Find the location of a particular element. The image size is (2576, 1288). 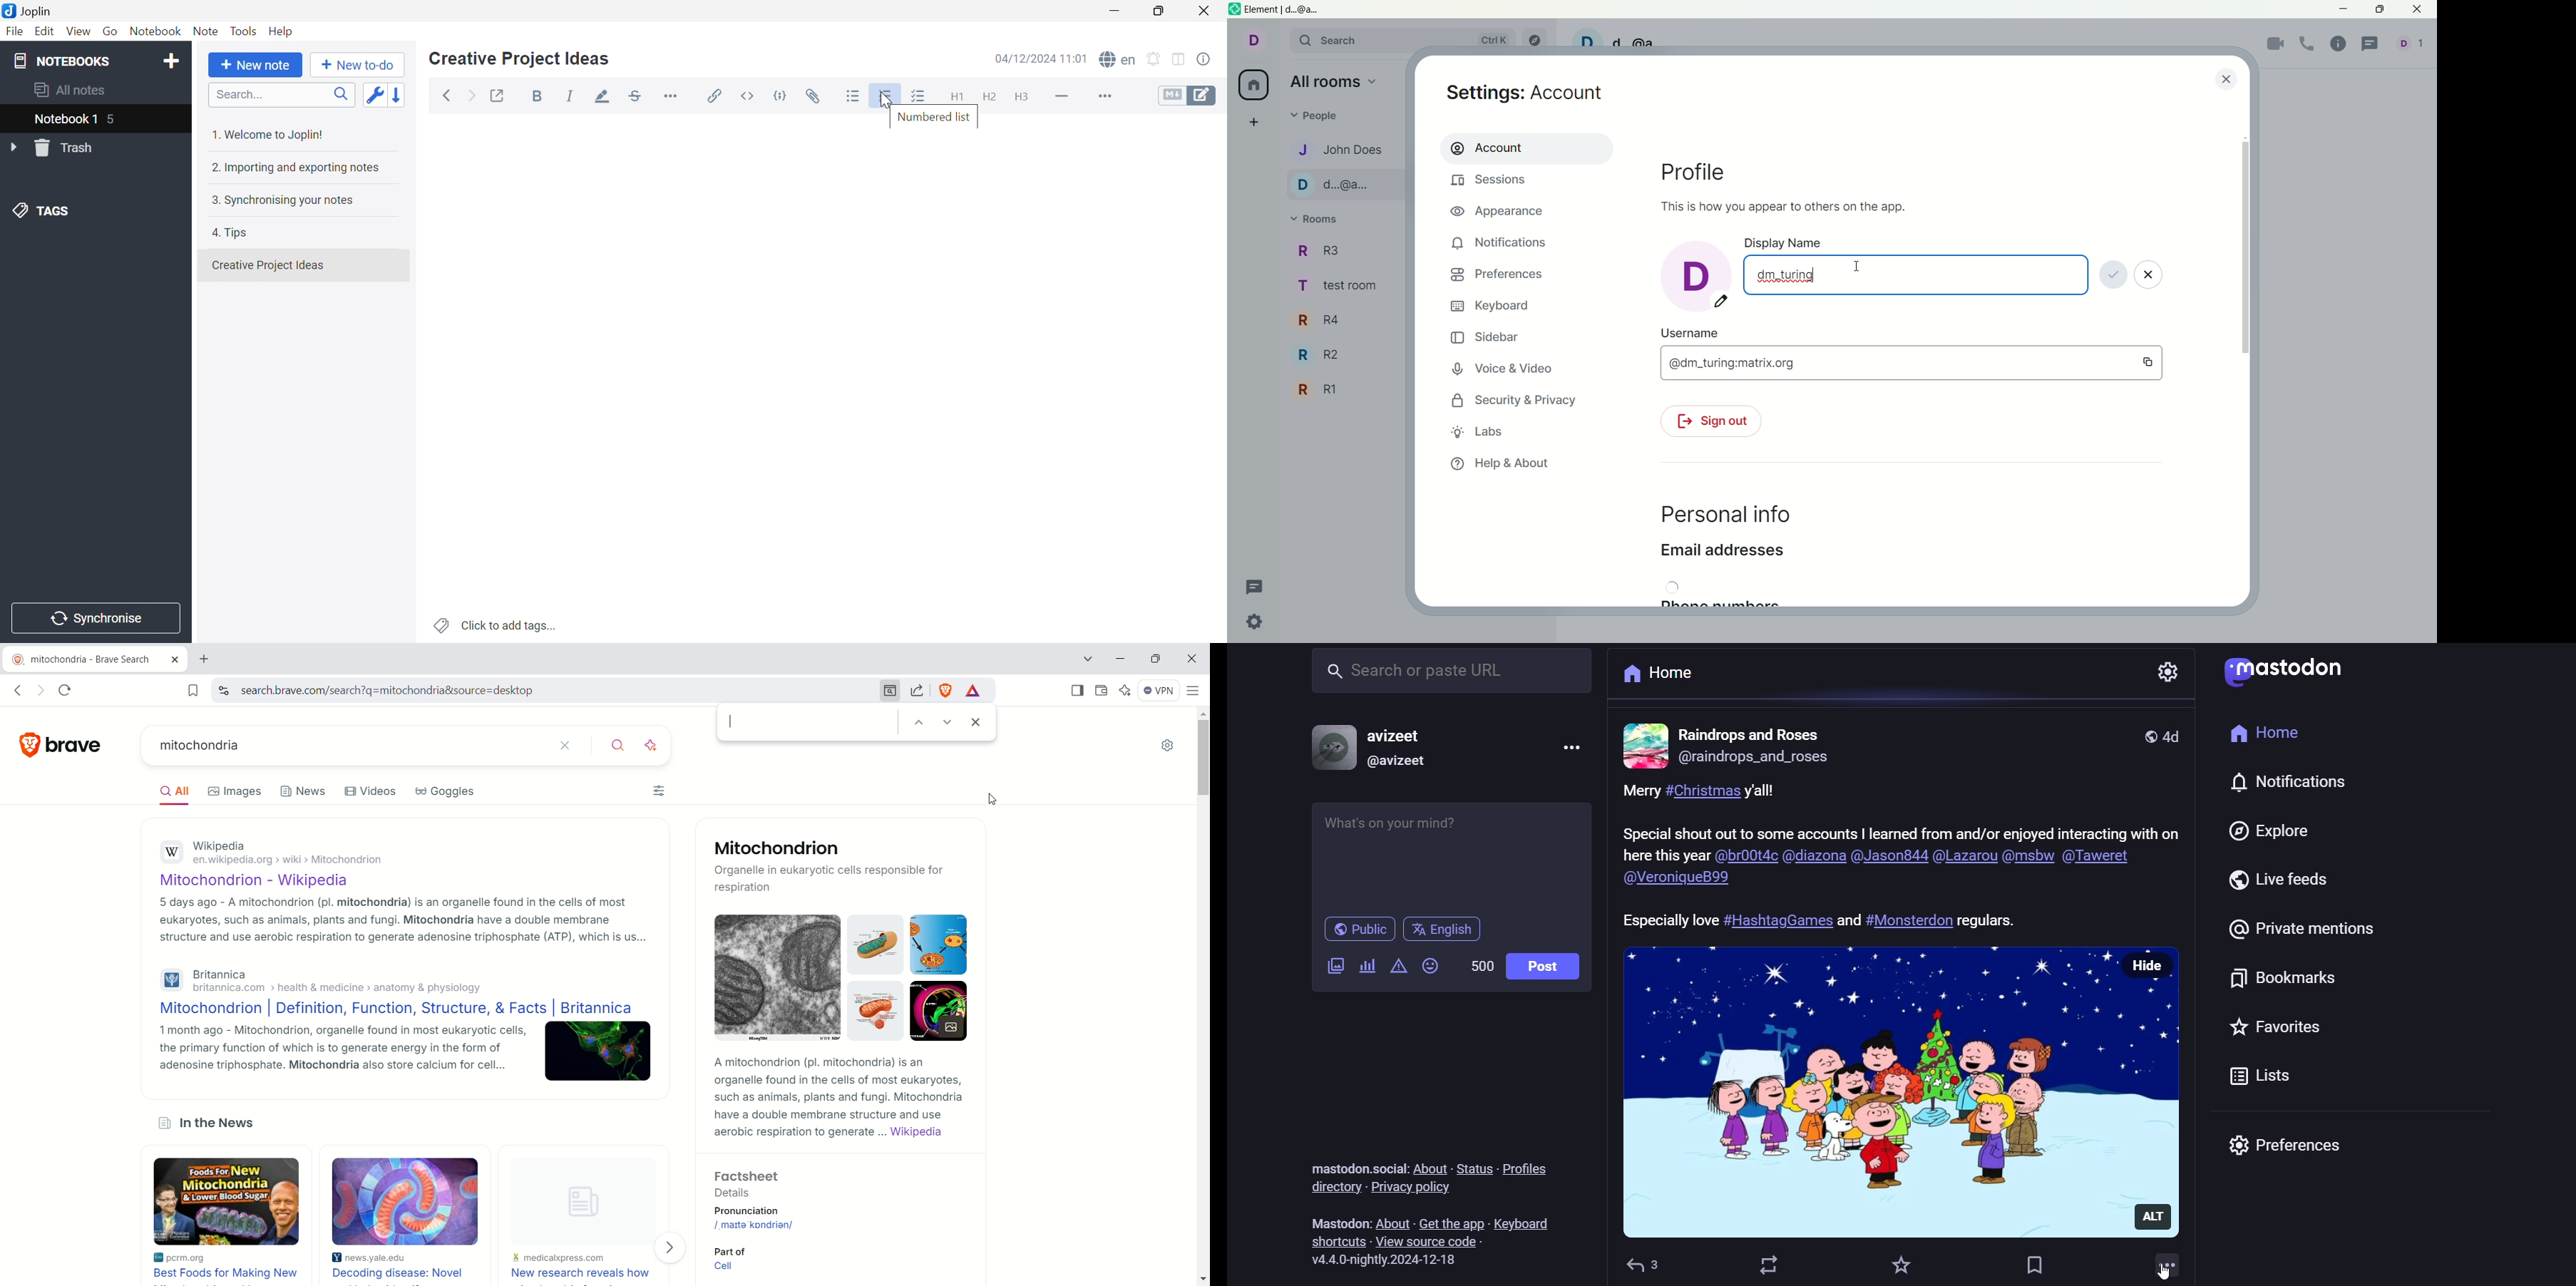

account is located at coordinates (1525, 148).